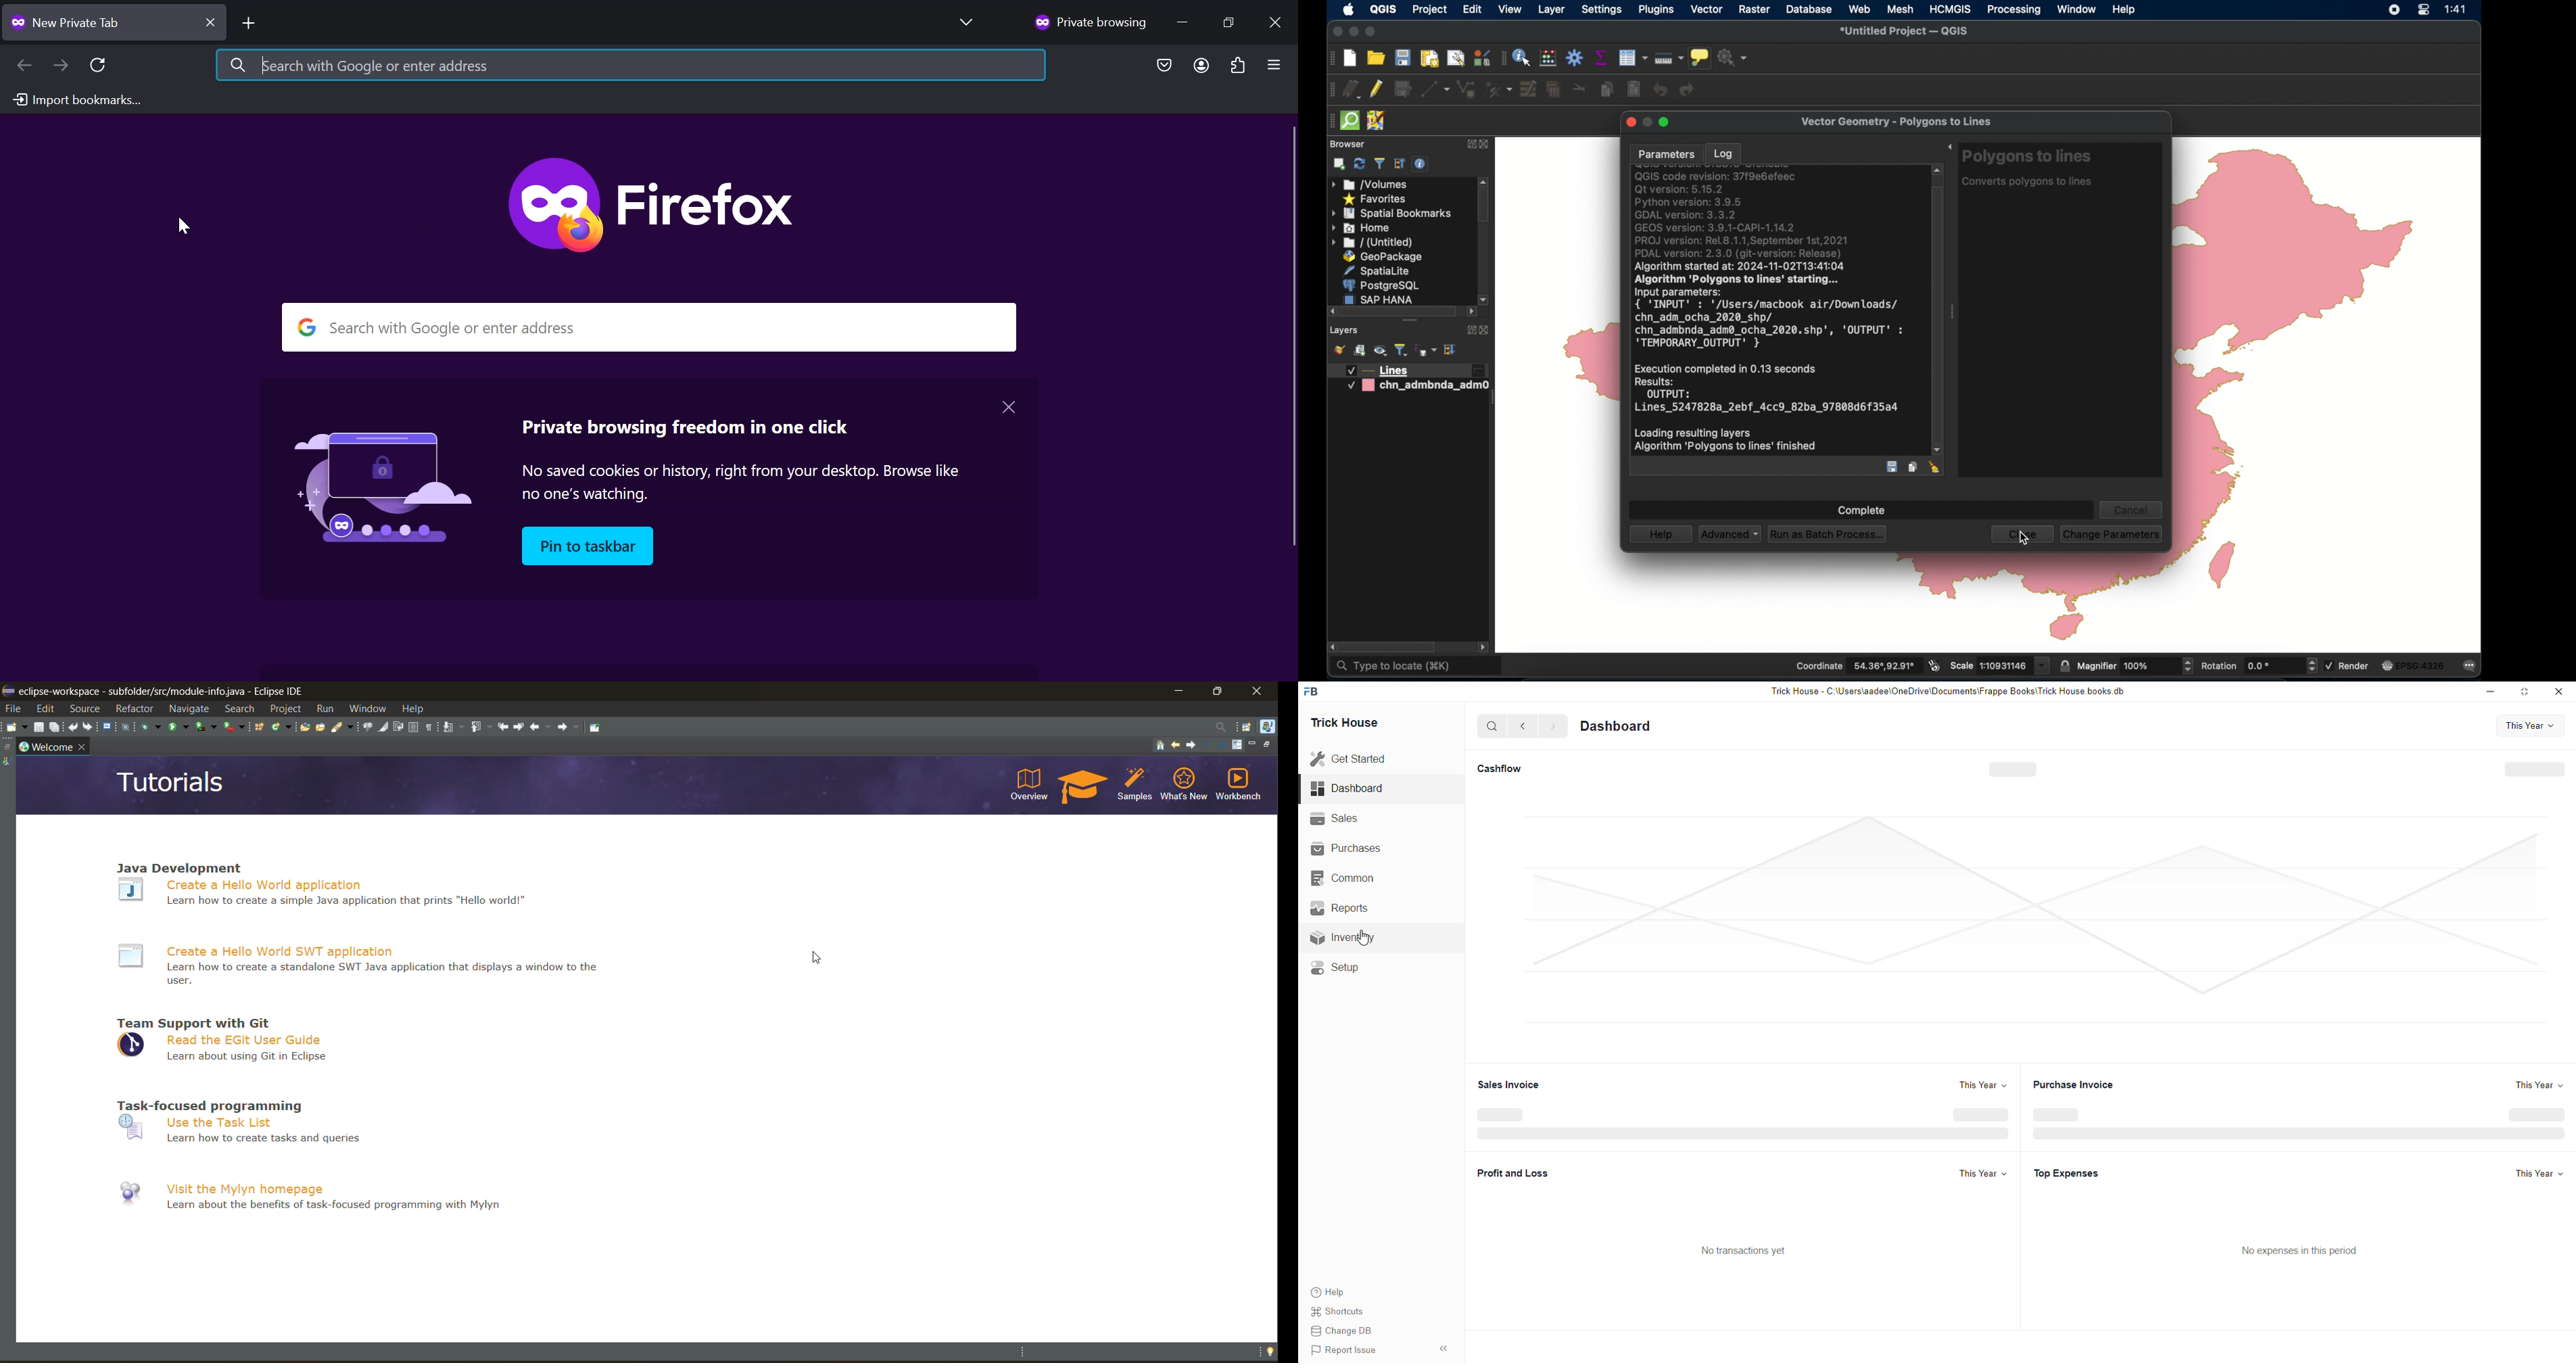  I want to click on plugins, so click(1655, 9).